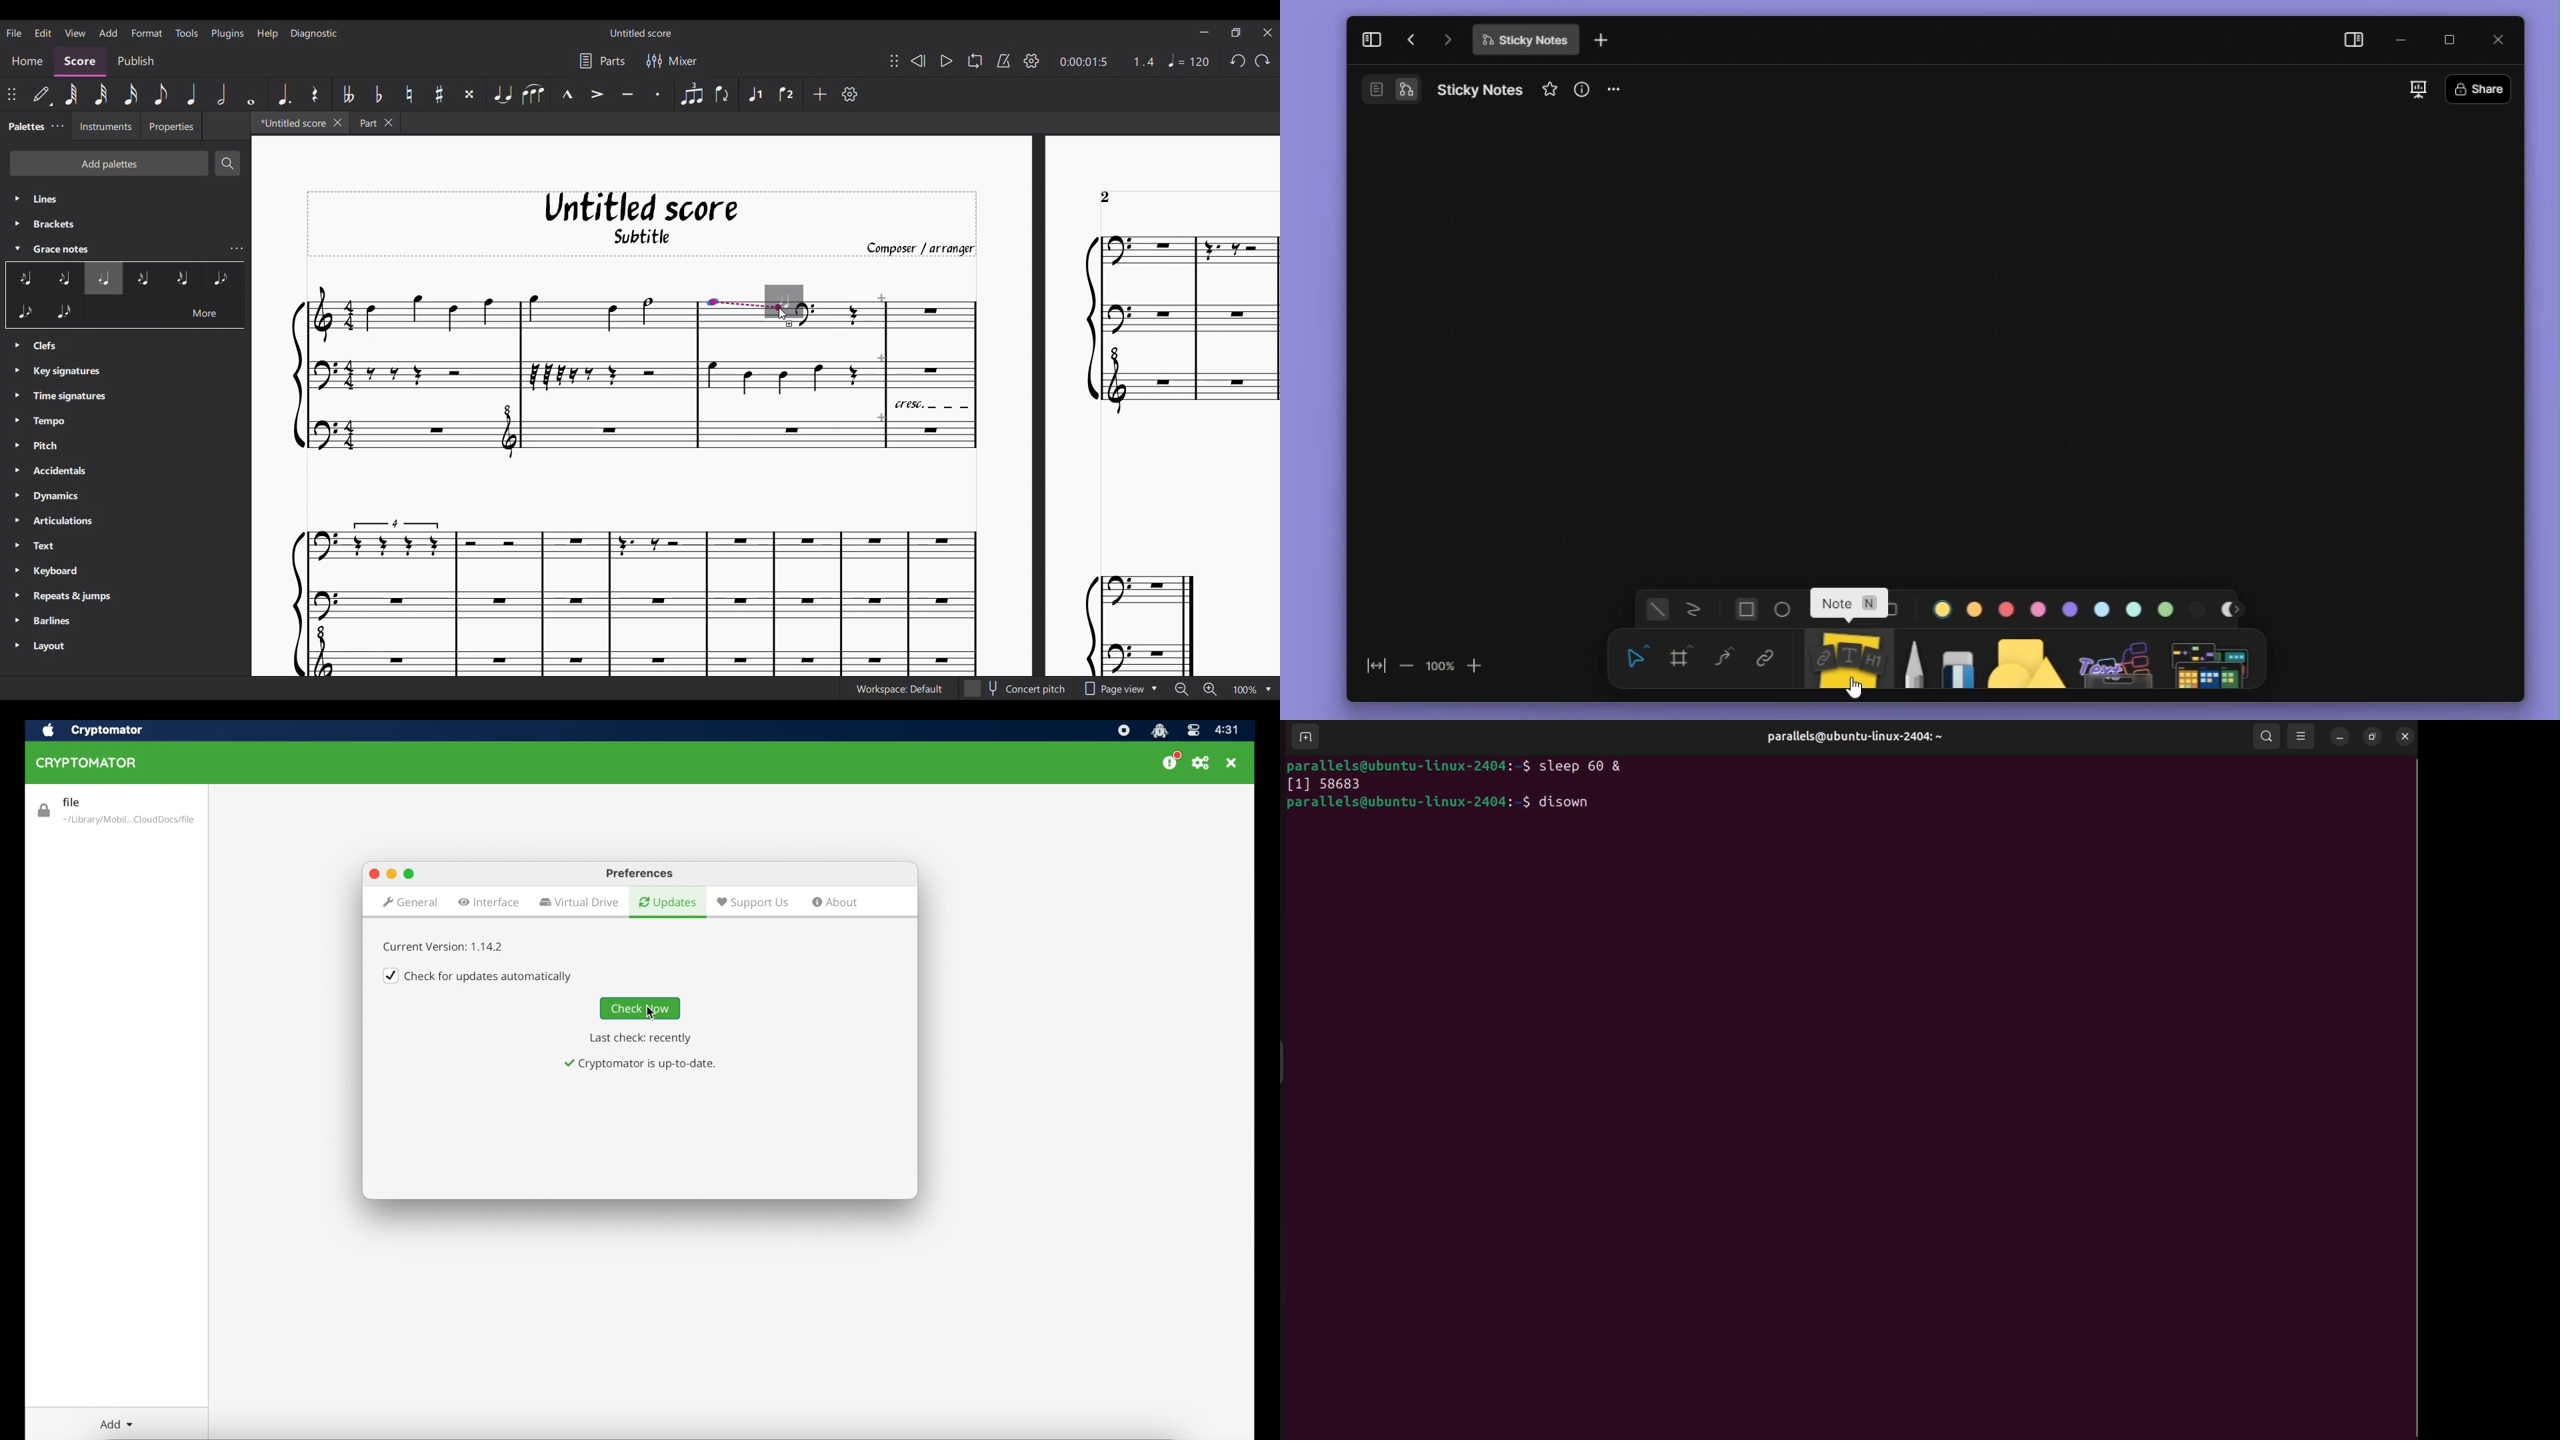  What do you see at coordinates (17, 497) in the screenshot?
I see `Expand respective palette` at bounding box center [17, 497].